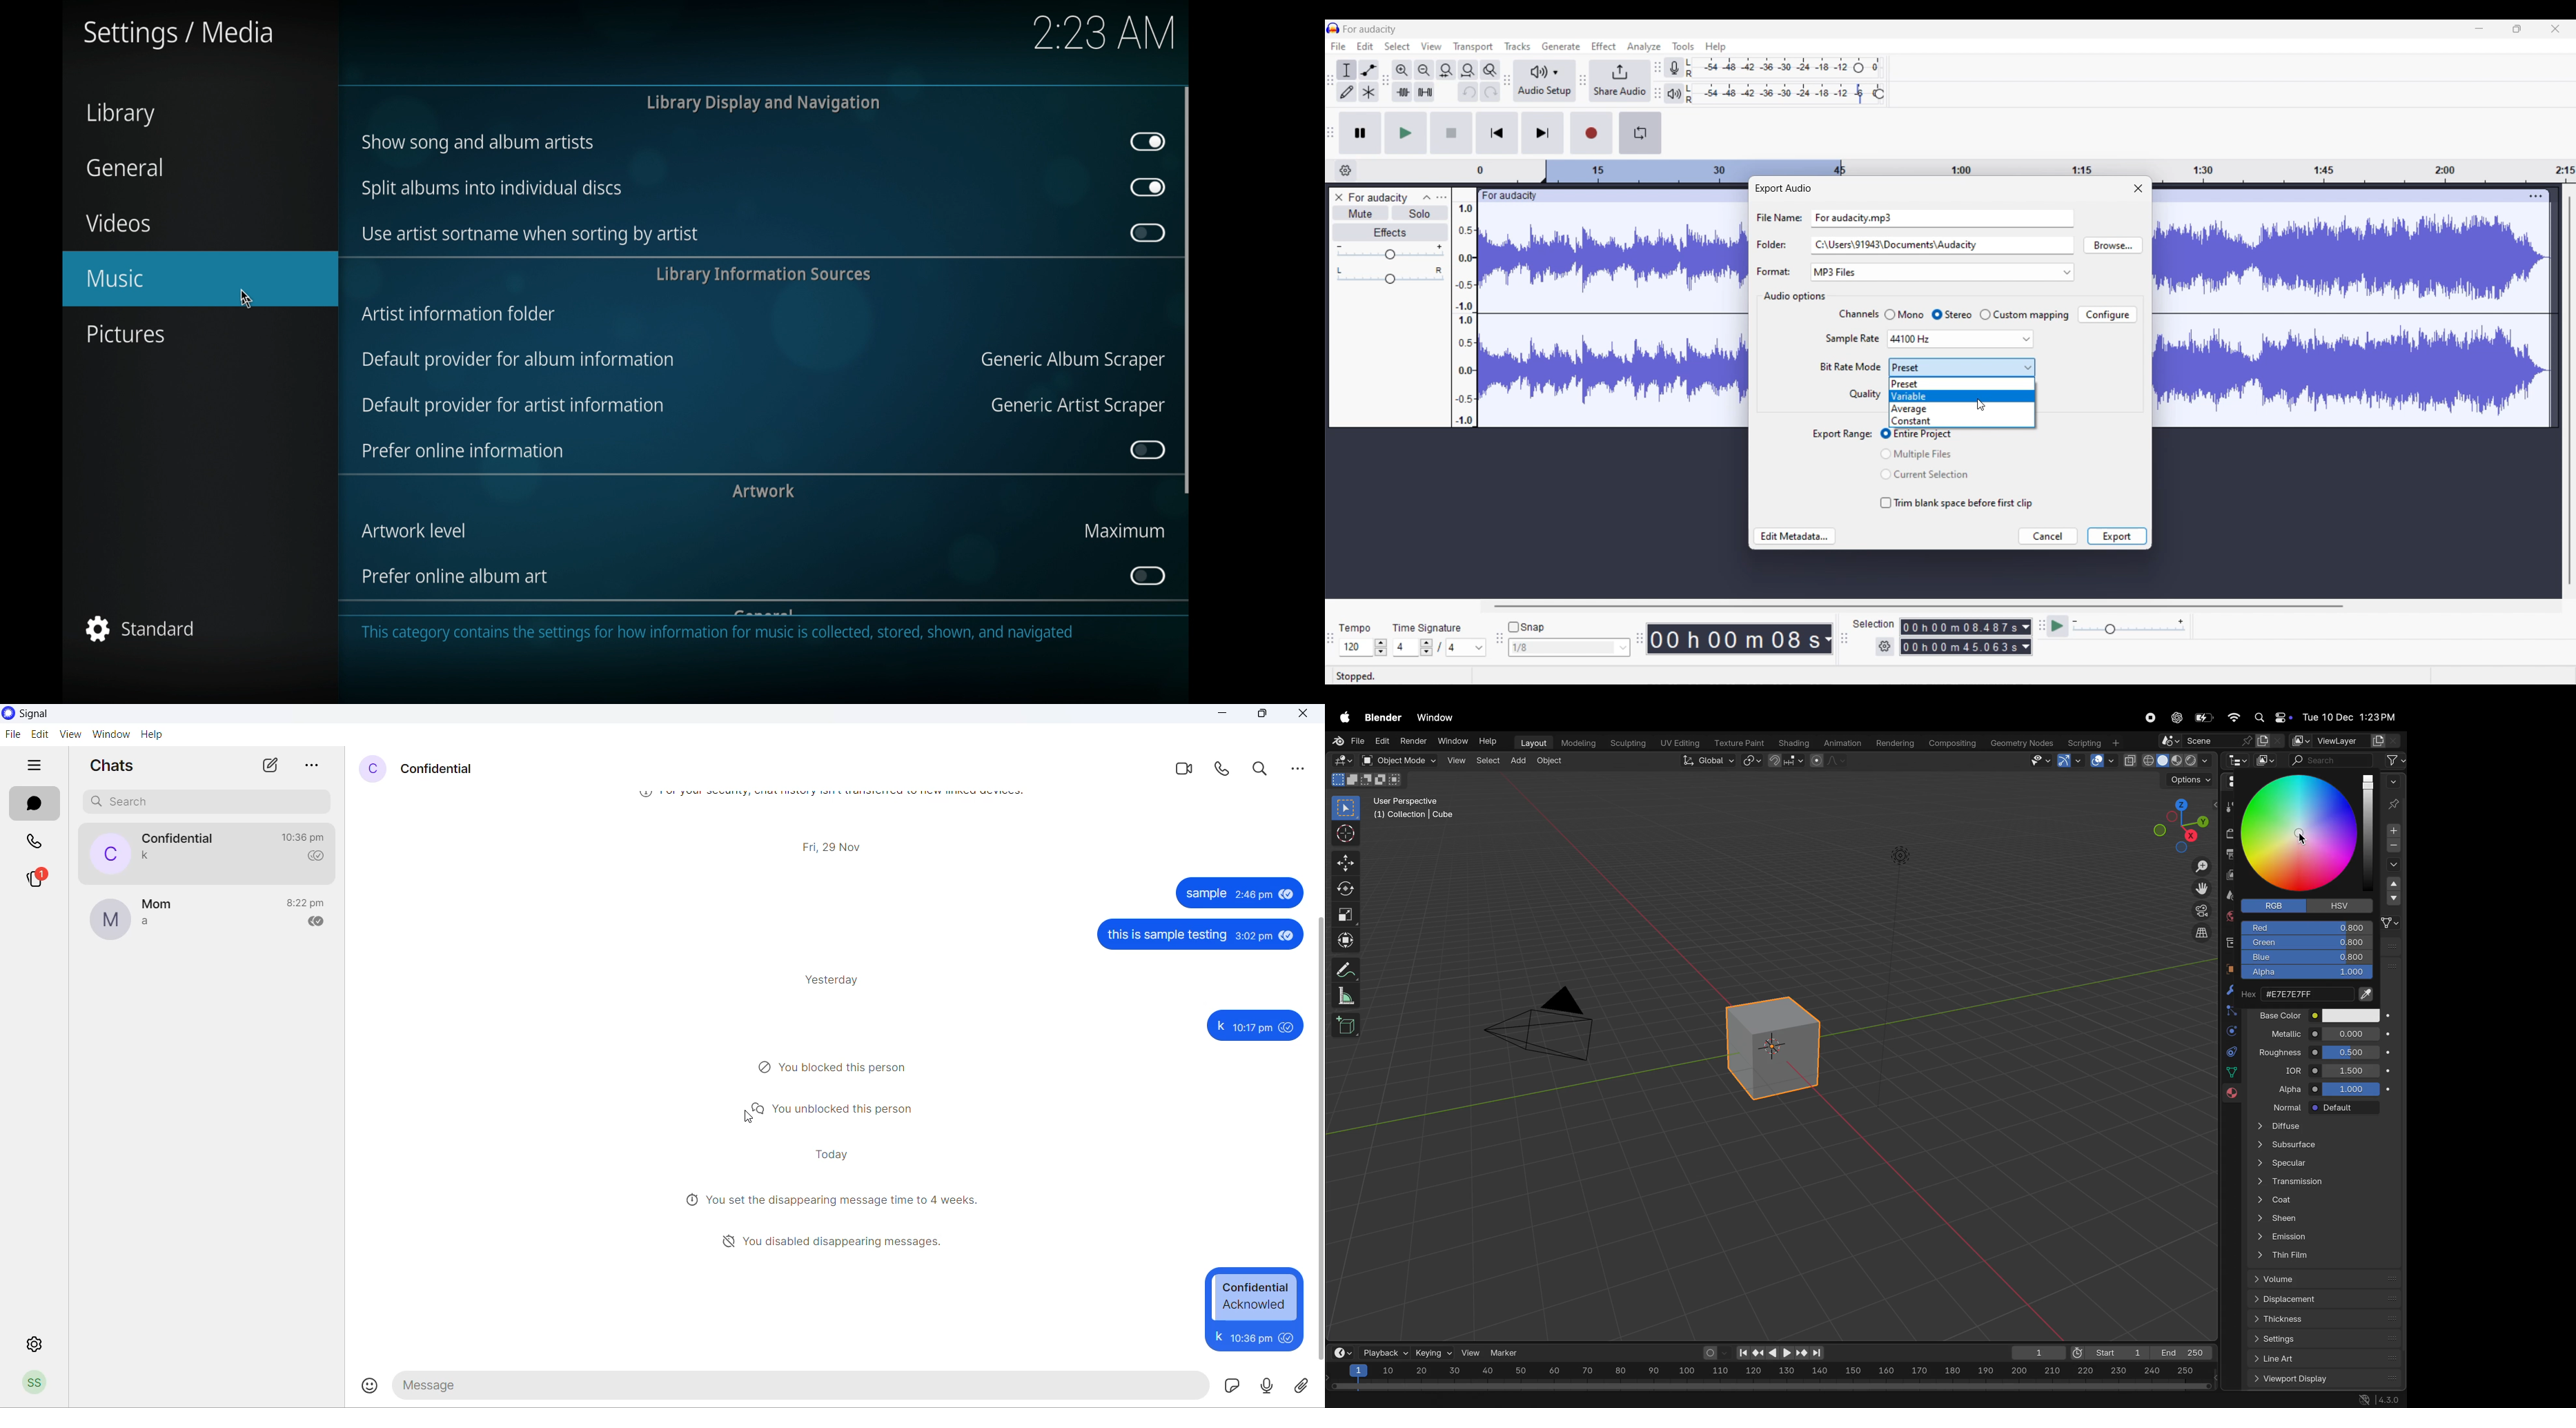 This screenshot has width=2576, height=1428. Describe the element at coordinates (1424, 70) in the screenshot. I see `Zoom out` at that location.